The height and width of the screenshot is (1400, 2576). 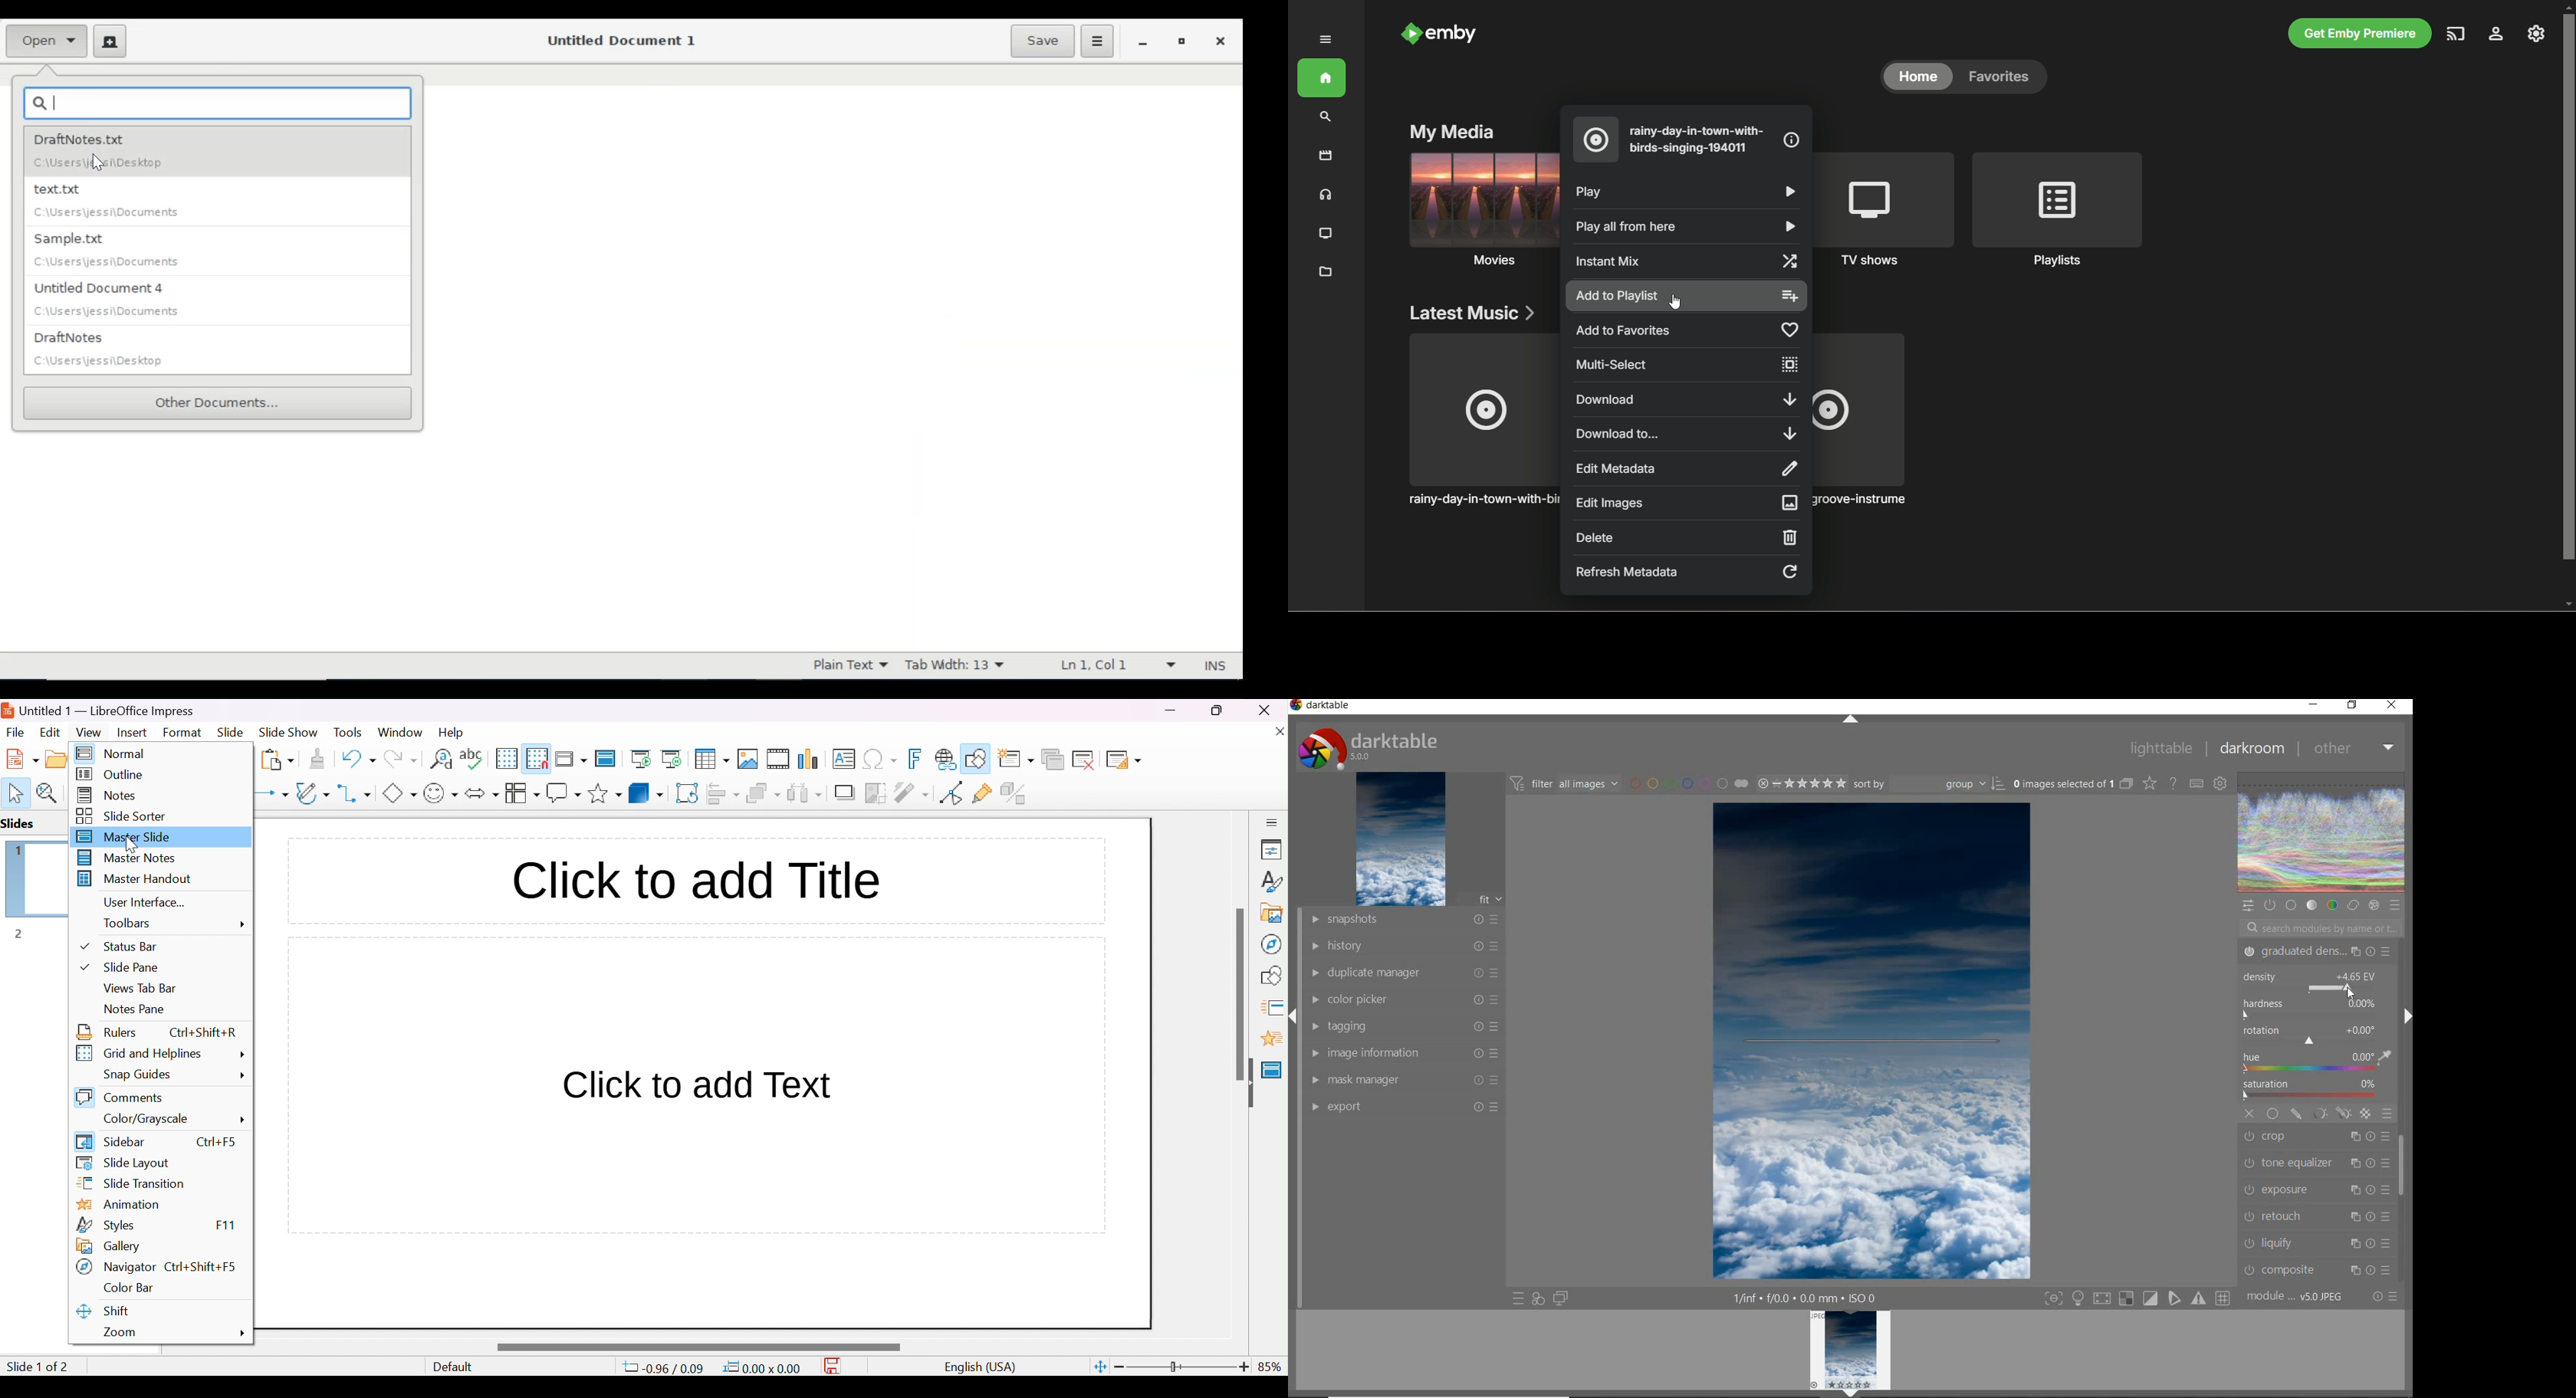 I want to click on view, so click(x=88, y=732).